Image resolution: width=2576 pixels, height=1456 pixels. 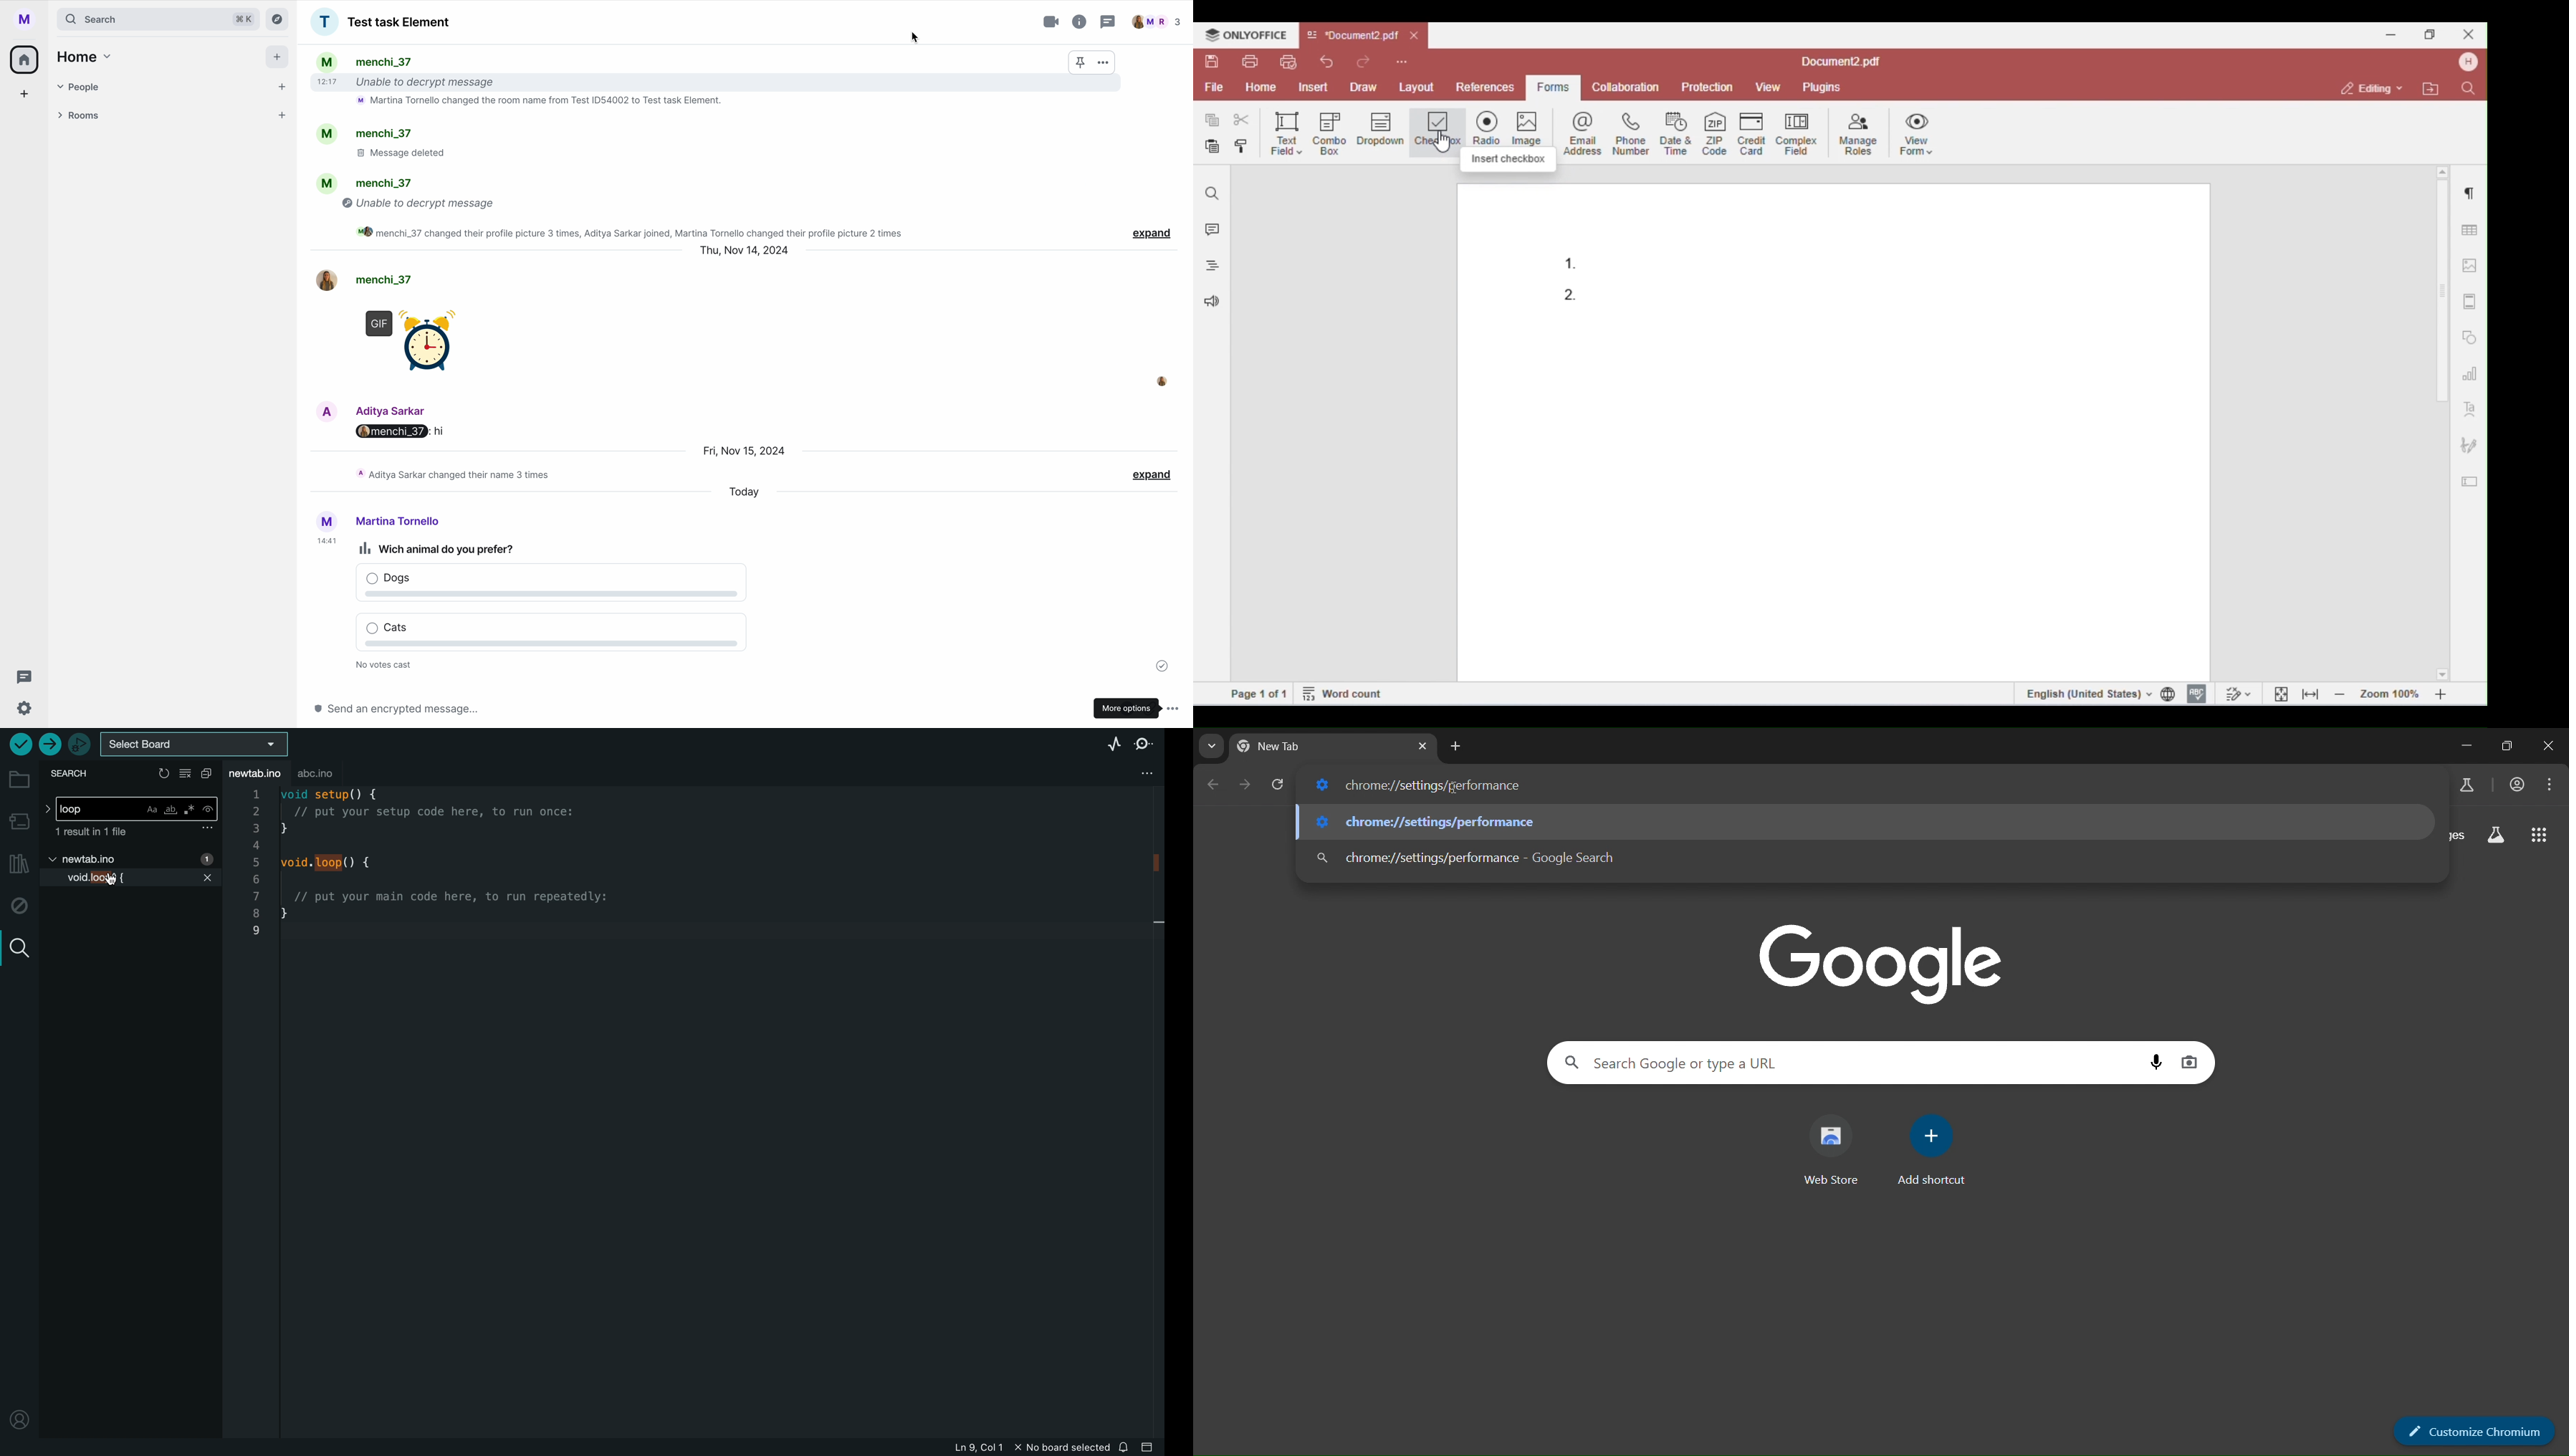 What do you see at coordinates (456, 474) in the screenshot?
I see `activity chat` at bounding box center [456, 474].